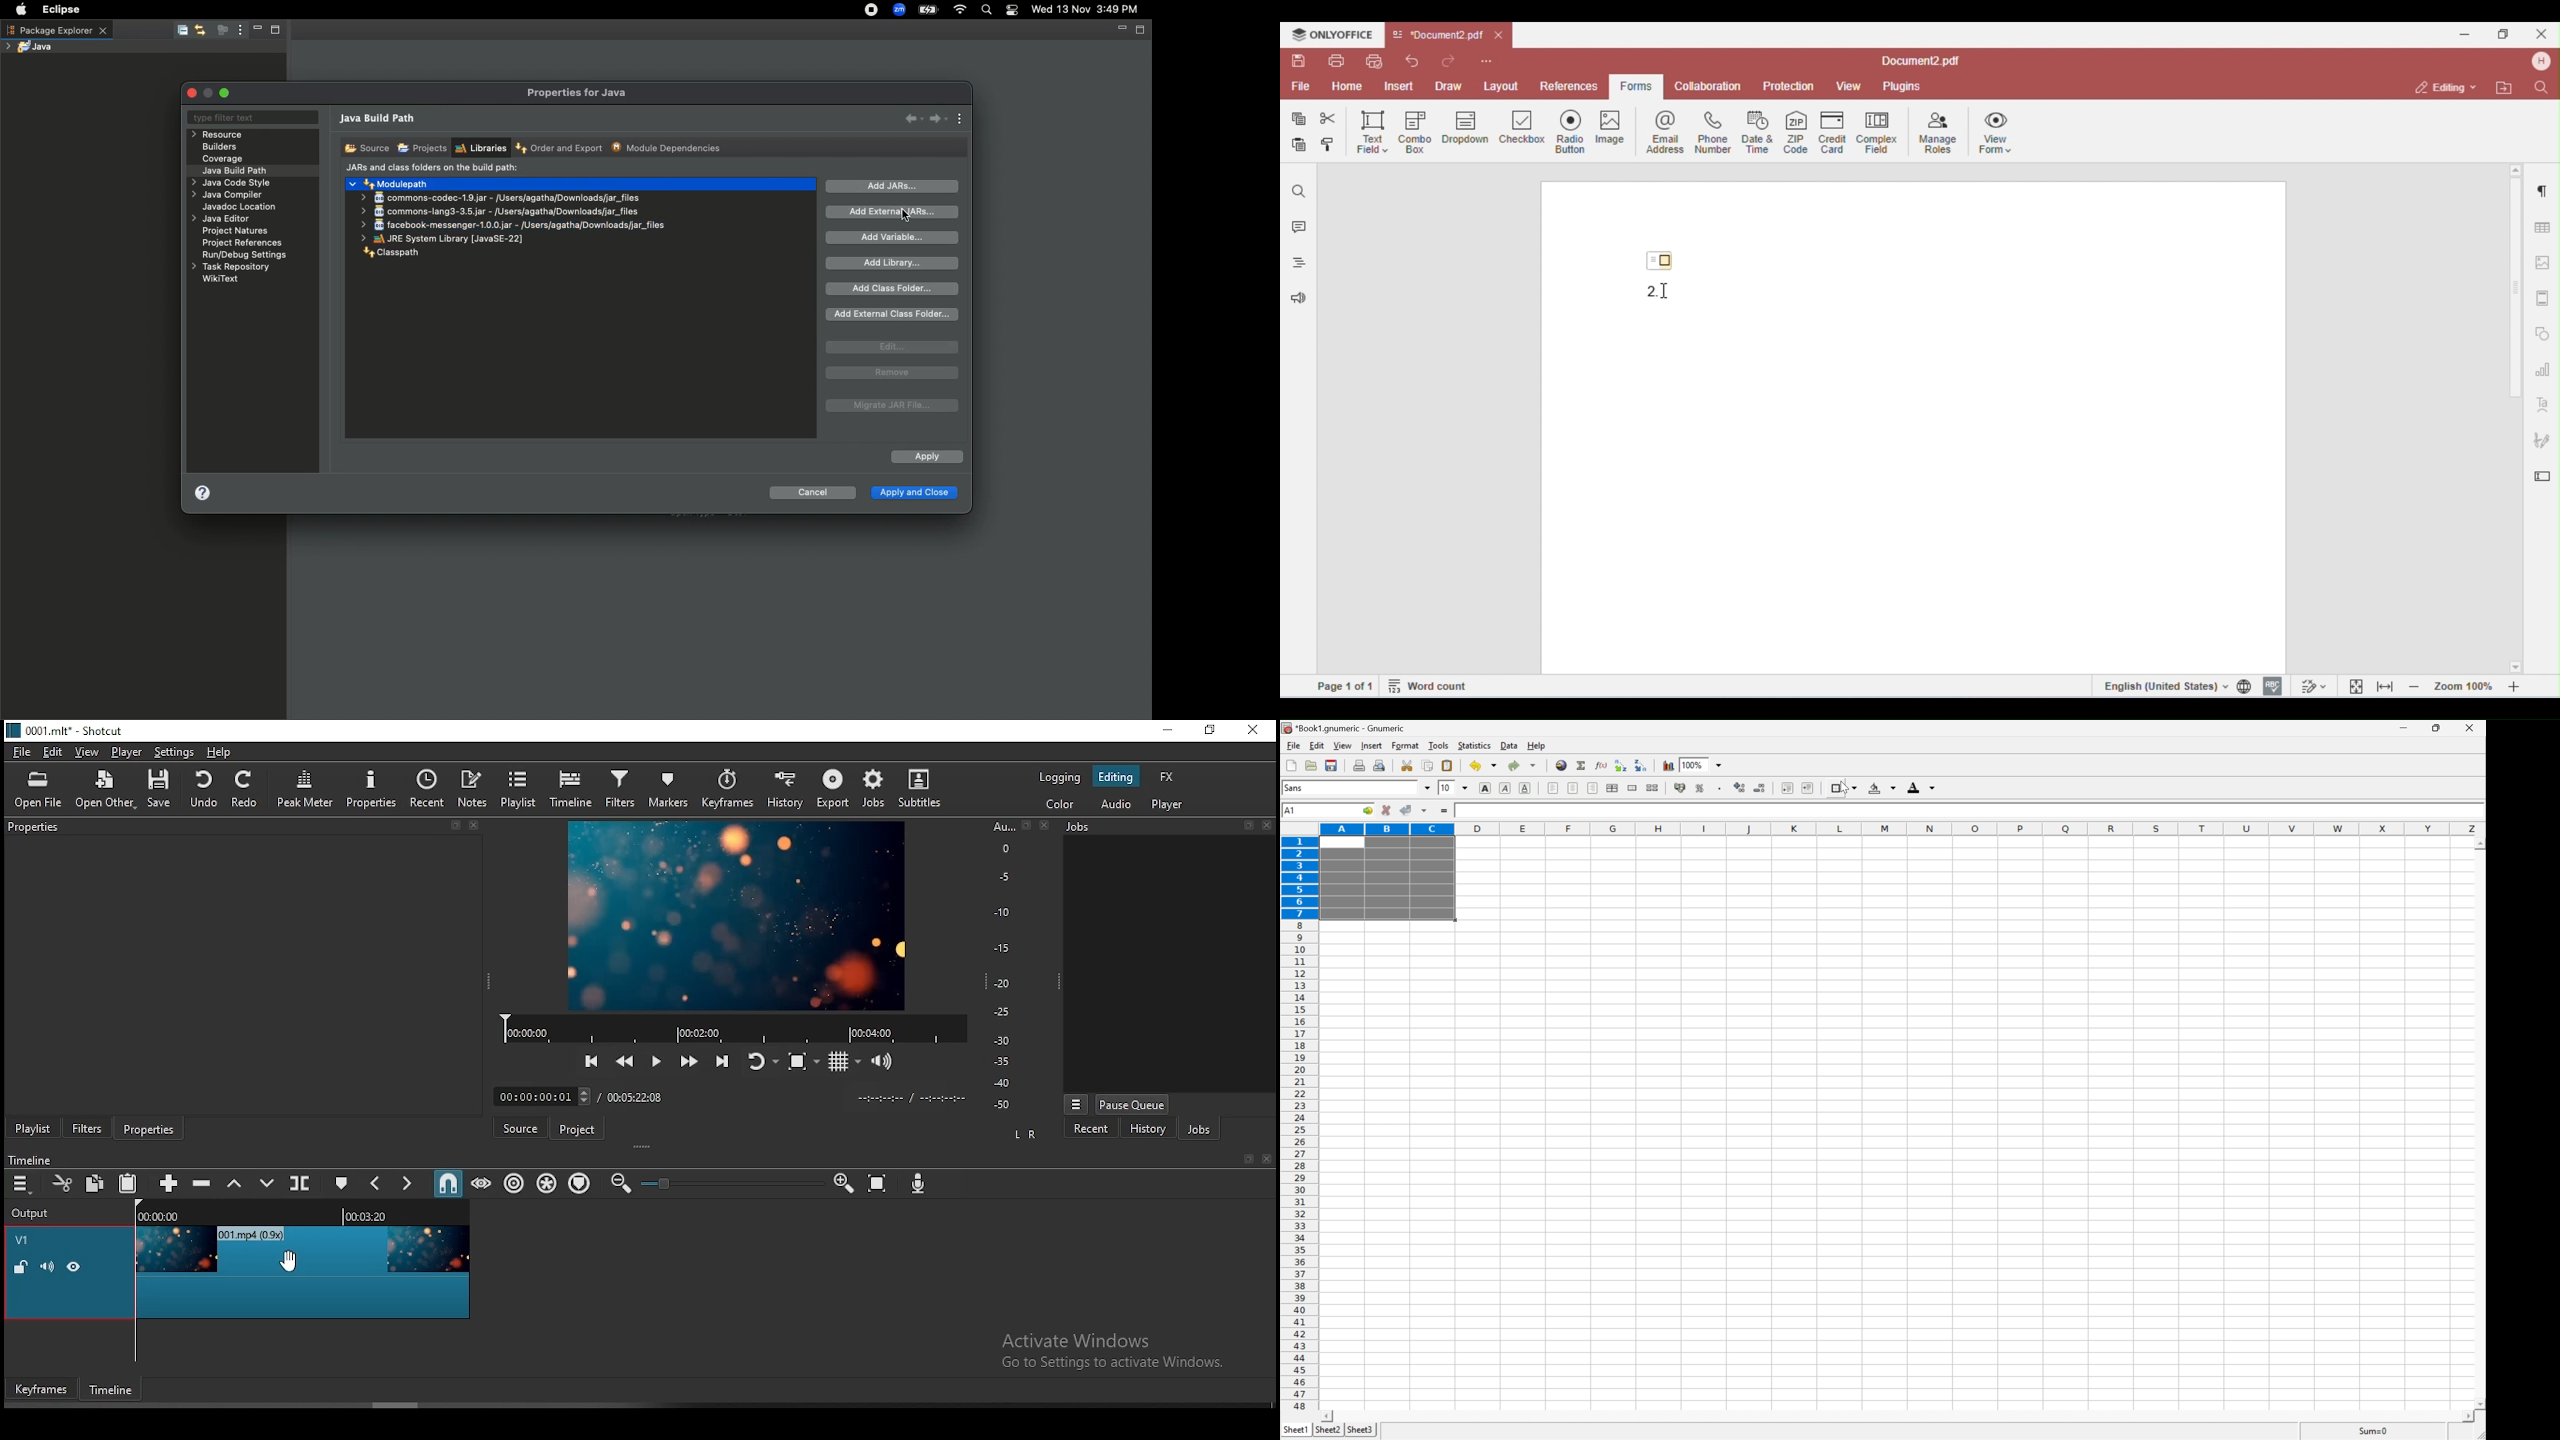 The width and height of the screenshot is (2576, 1456). What do you see at coordinates (341, 1184) in the screenshot?
I see `create/edit marker` at bounding box center [341, 1184].